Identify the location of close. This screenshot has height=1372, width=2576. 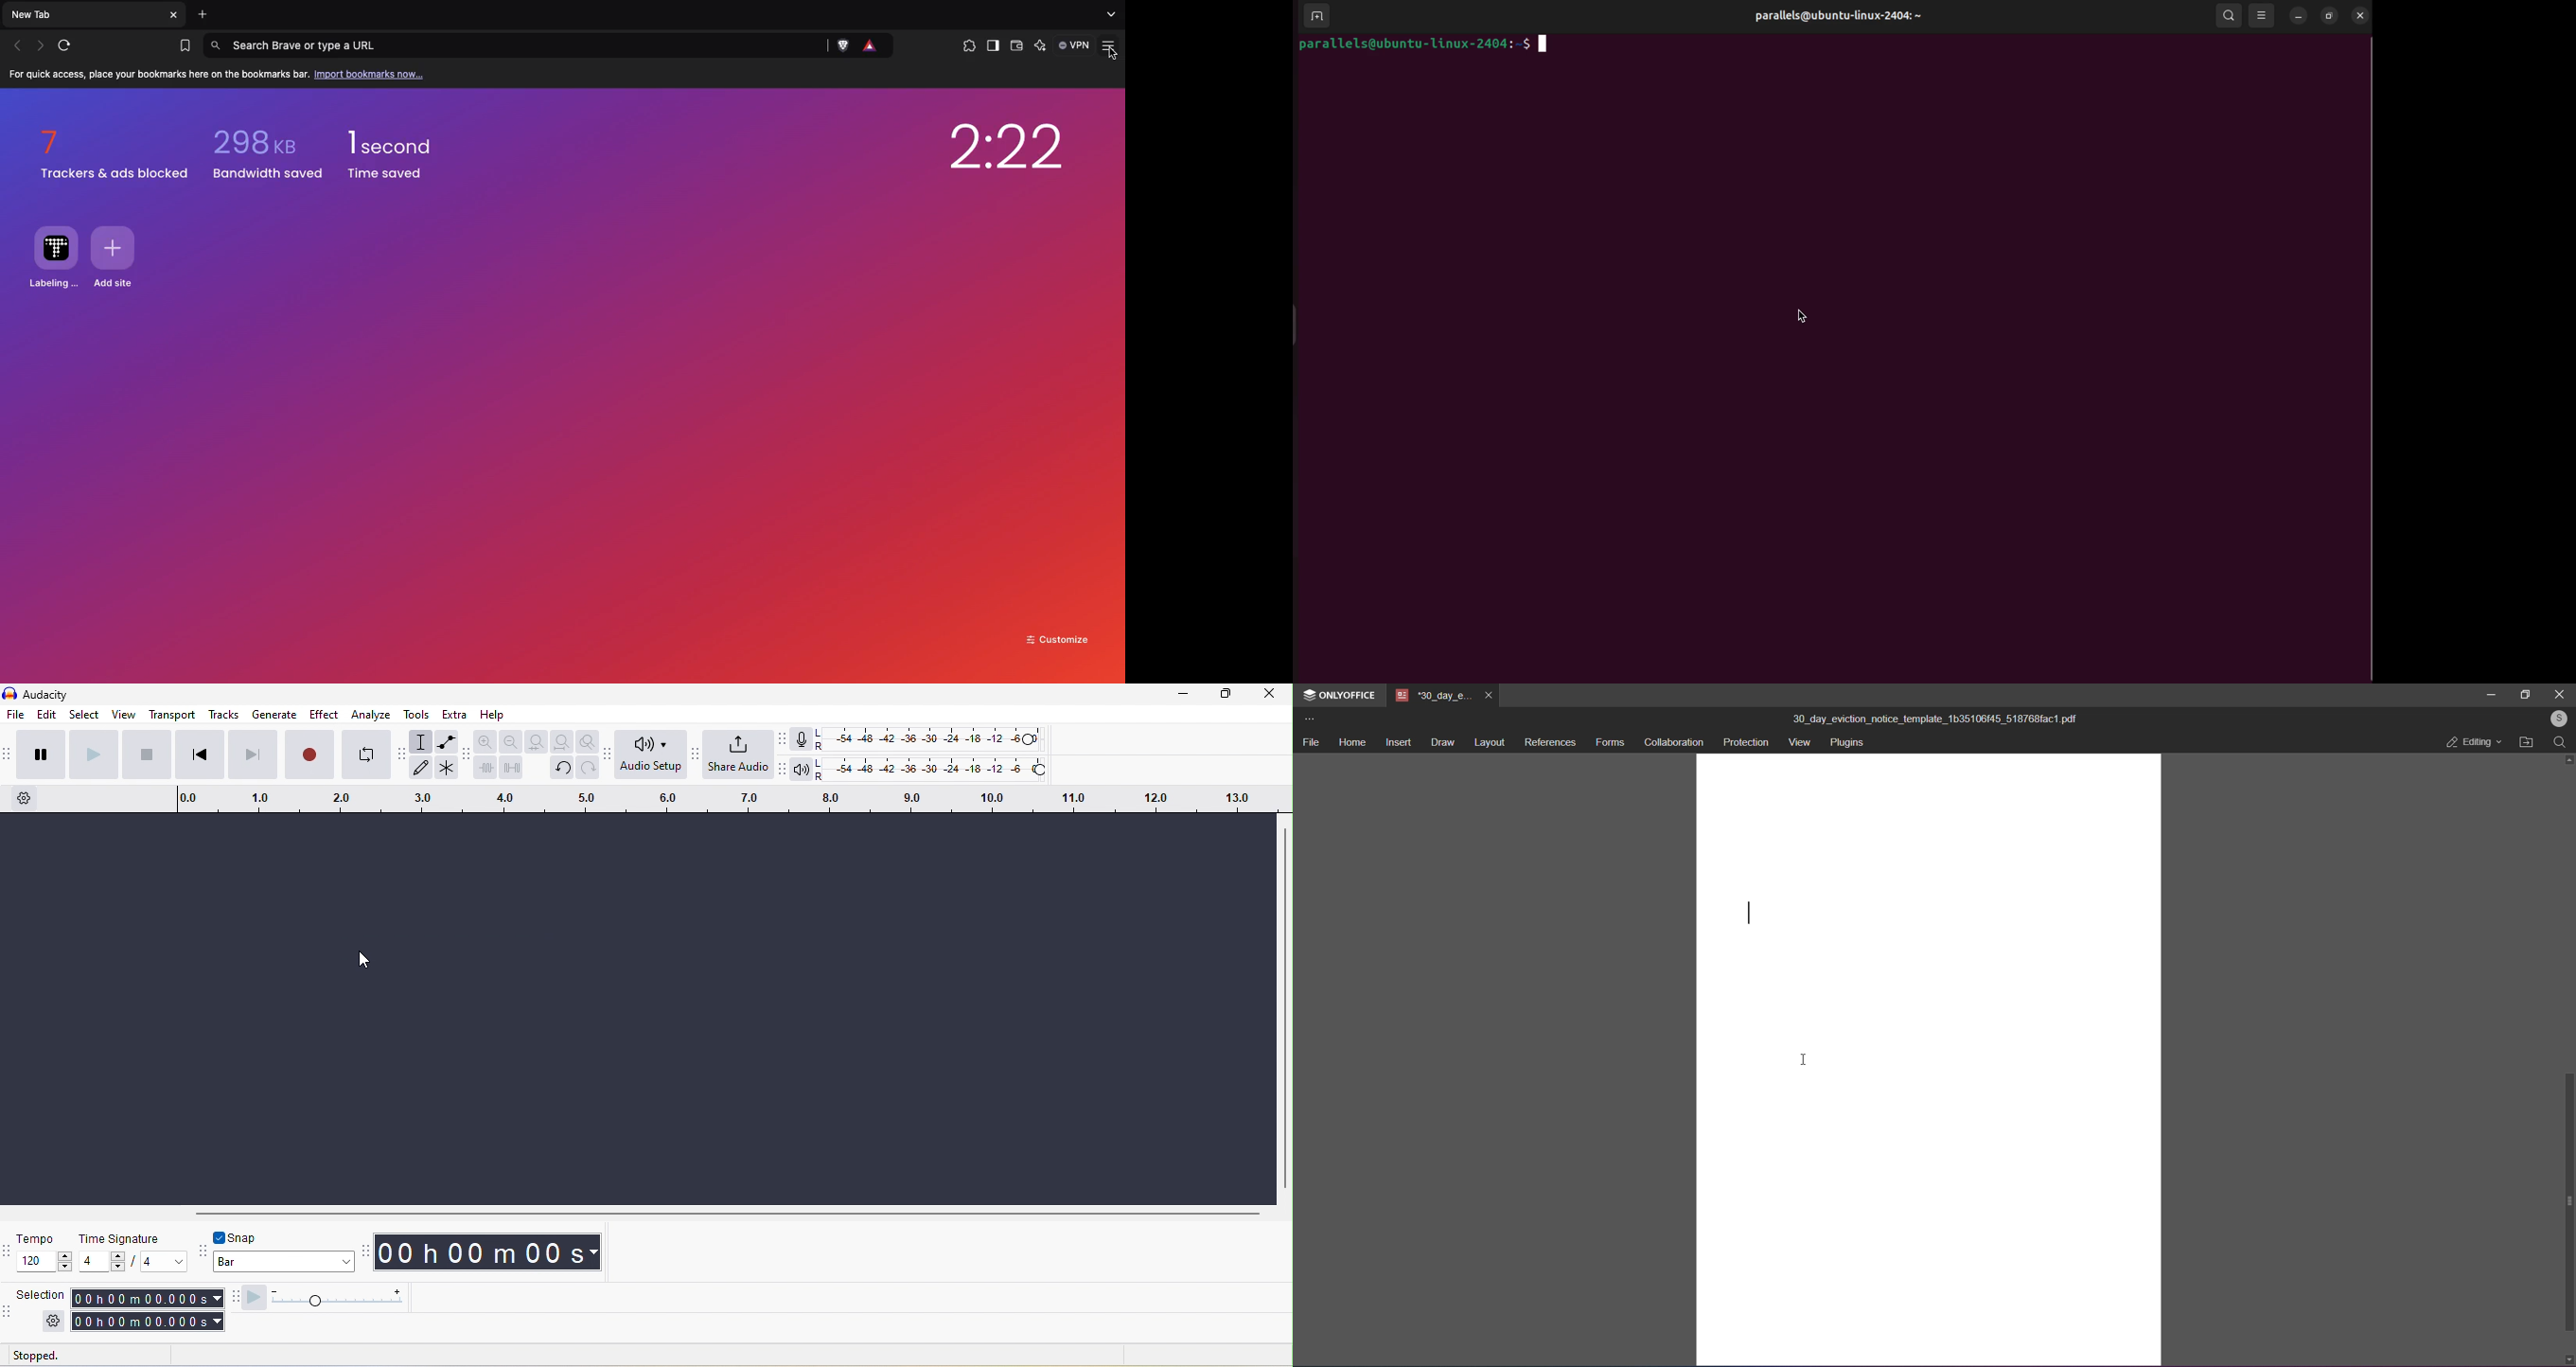
(2559, 695).